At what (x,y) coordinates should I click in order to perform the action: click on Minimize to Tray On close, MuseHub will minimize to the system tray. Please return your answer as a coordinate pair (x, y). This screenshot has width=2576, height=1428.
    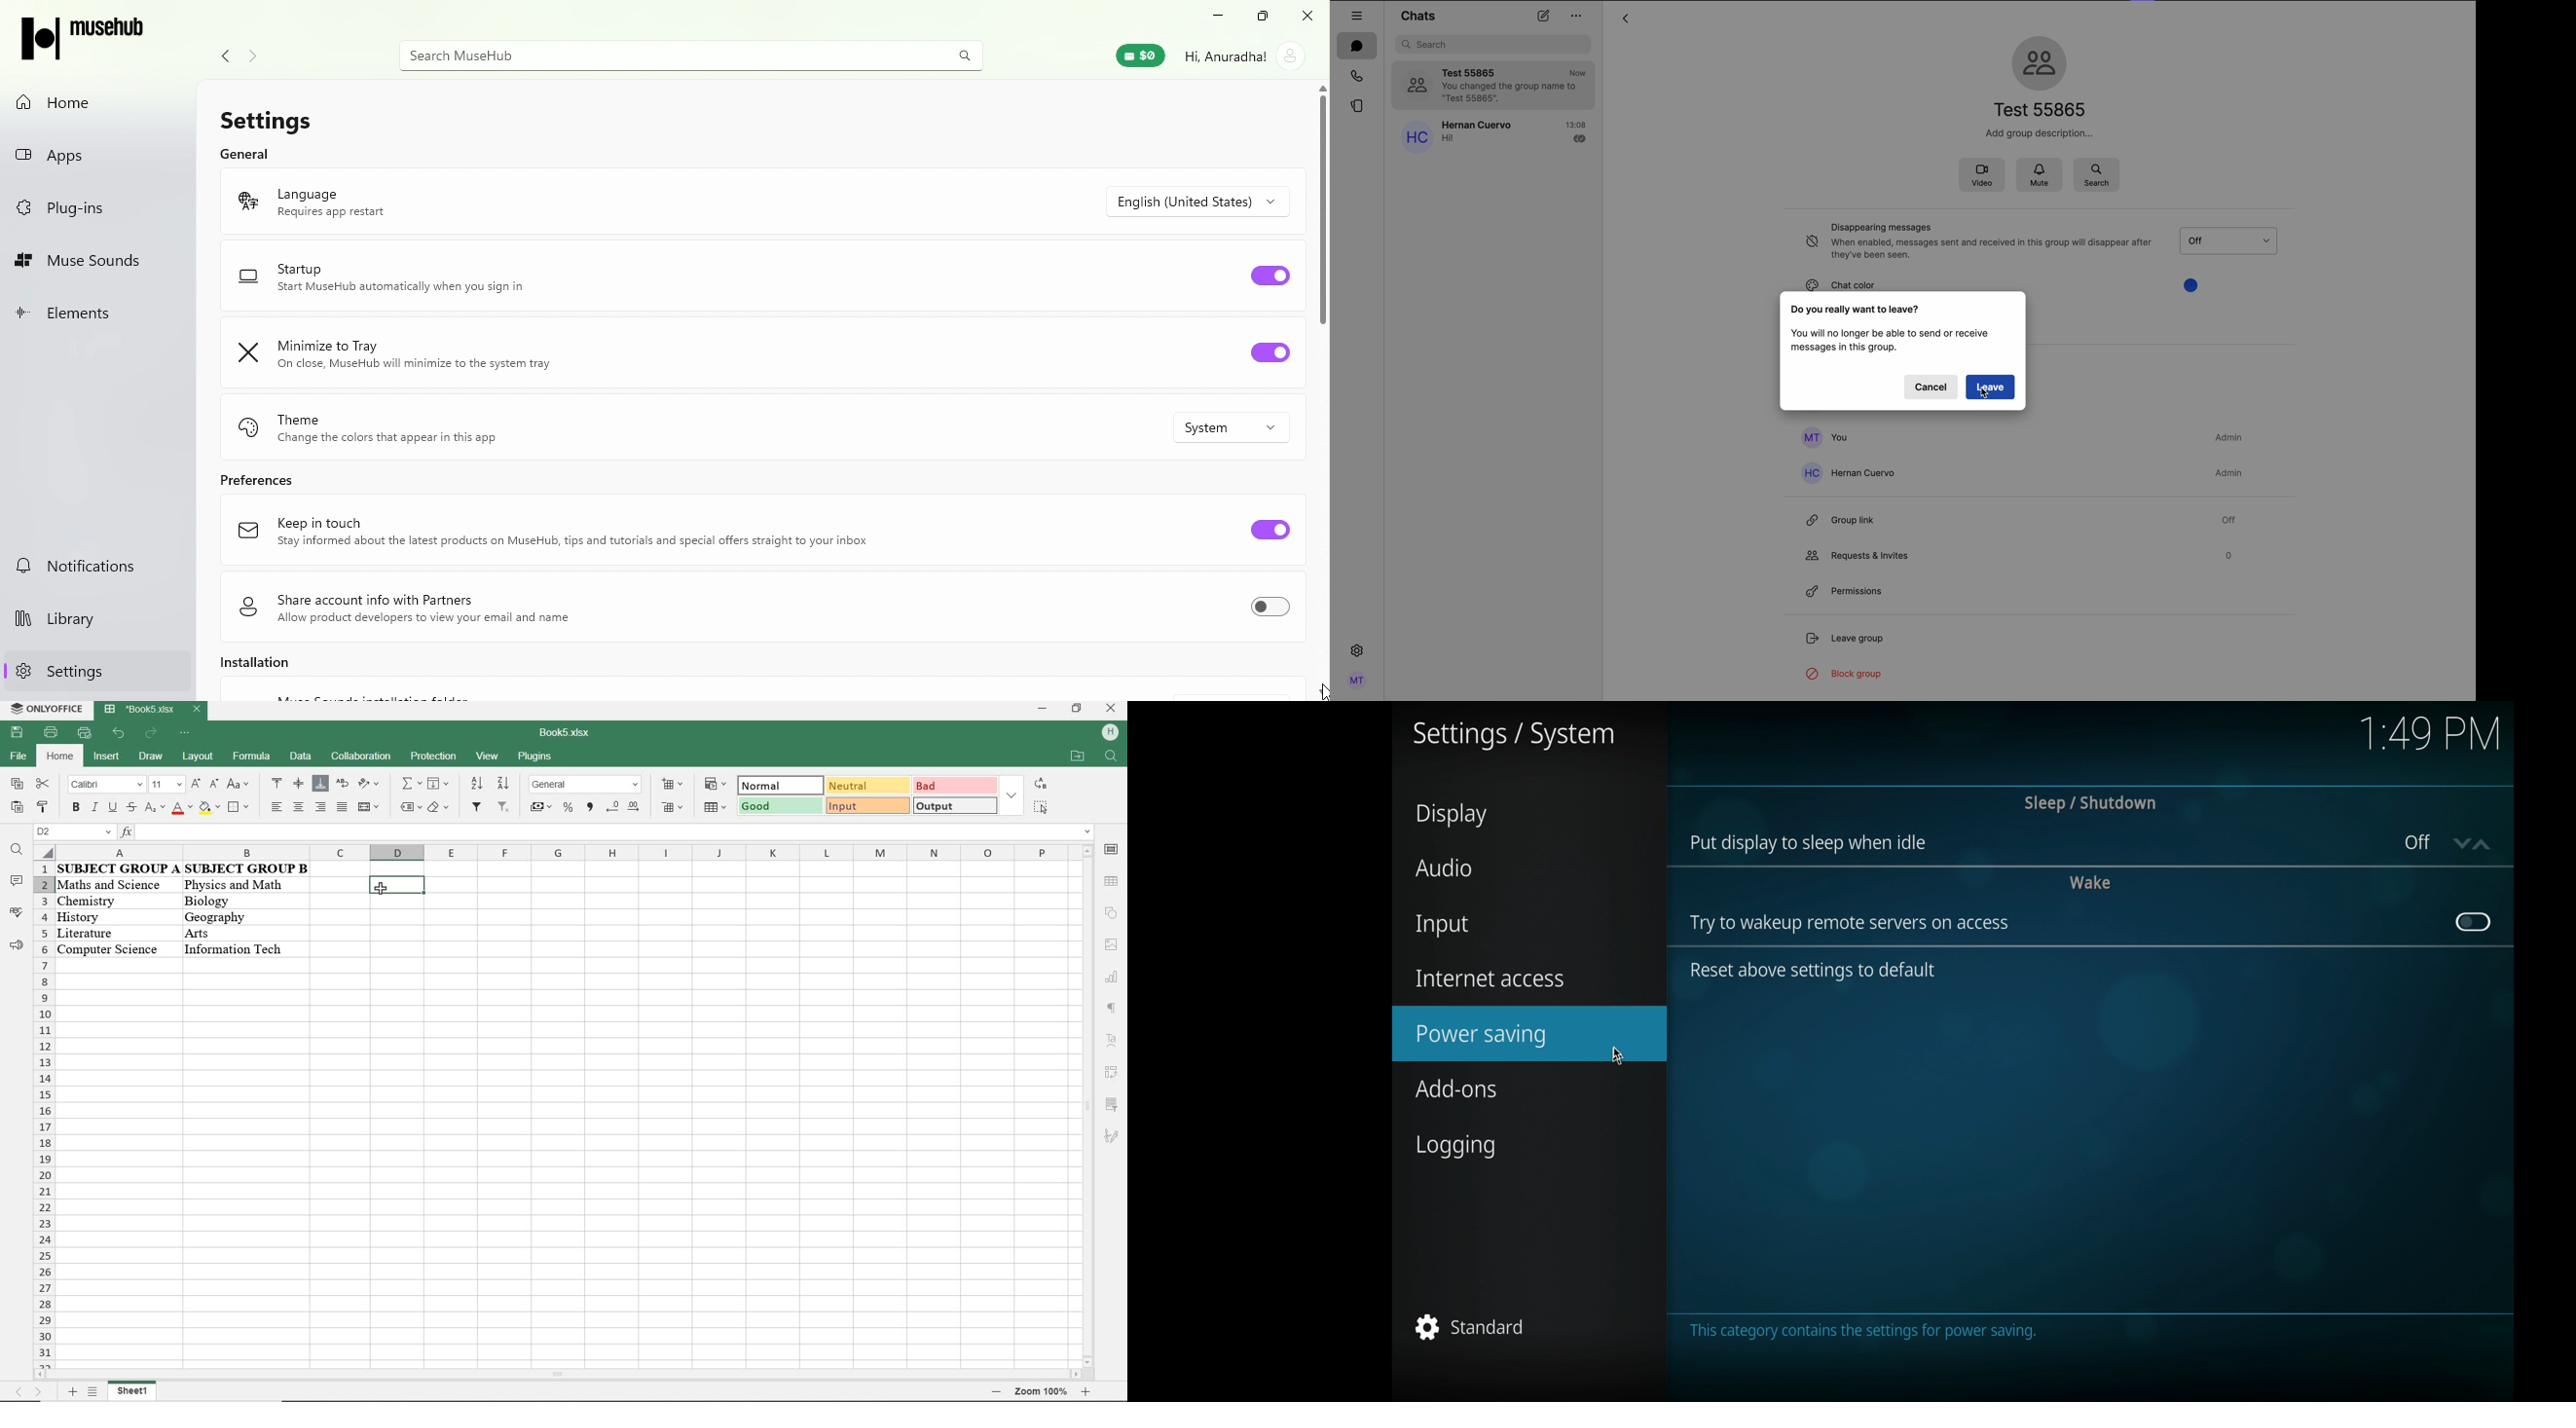
    Looking at the image, I should click on (413, 355).